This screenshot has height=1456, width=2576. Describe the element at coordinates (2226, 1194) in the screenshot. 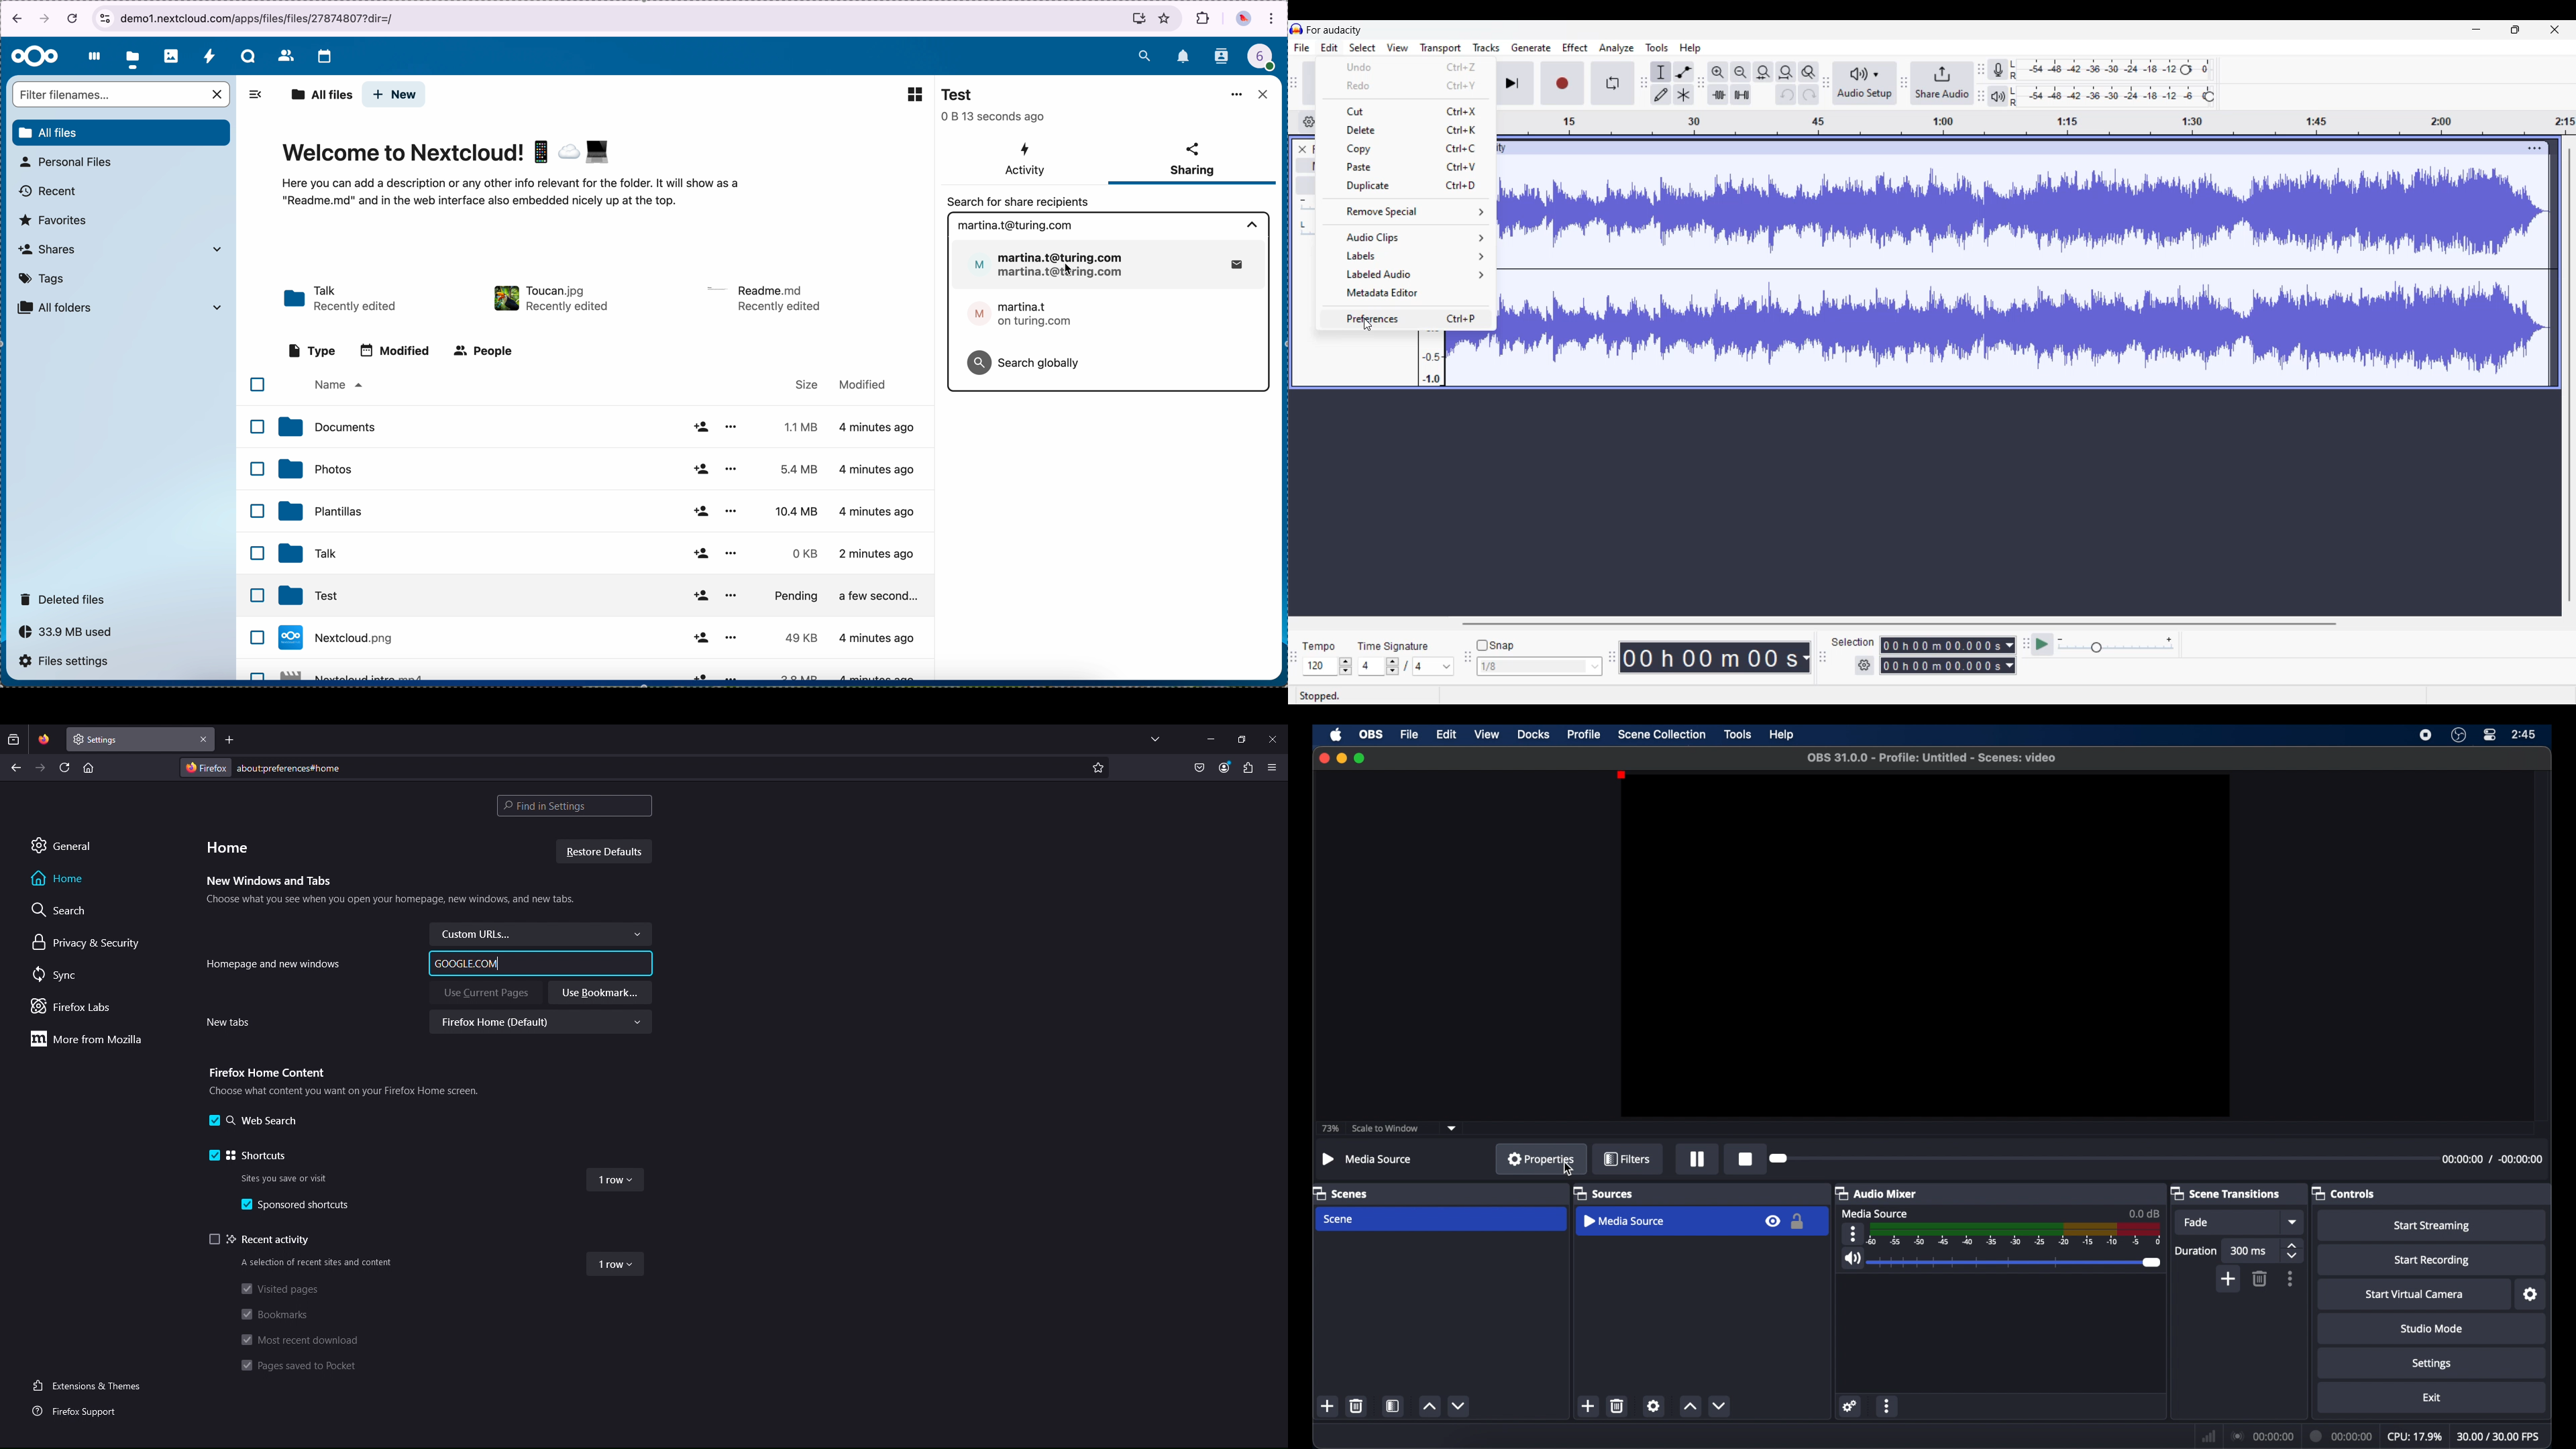

I see `scene transitions` at that location.